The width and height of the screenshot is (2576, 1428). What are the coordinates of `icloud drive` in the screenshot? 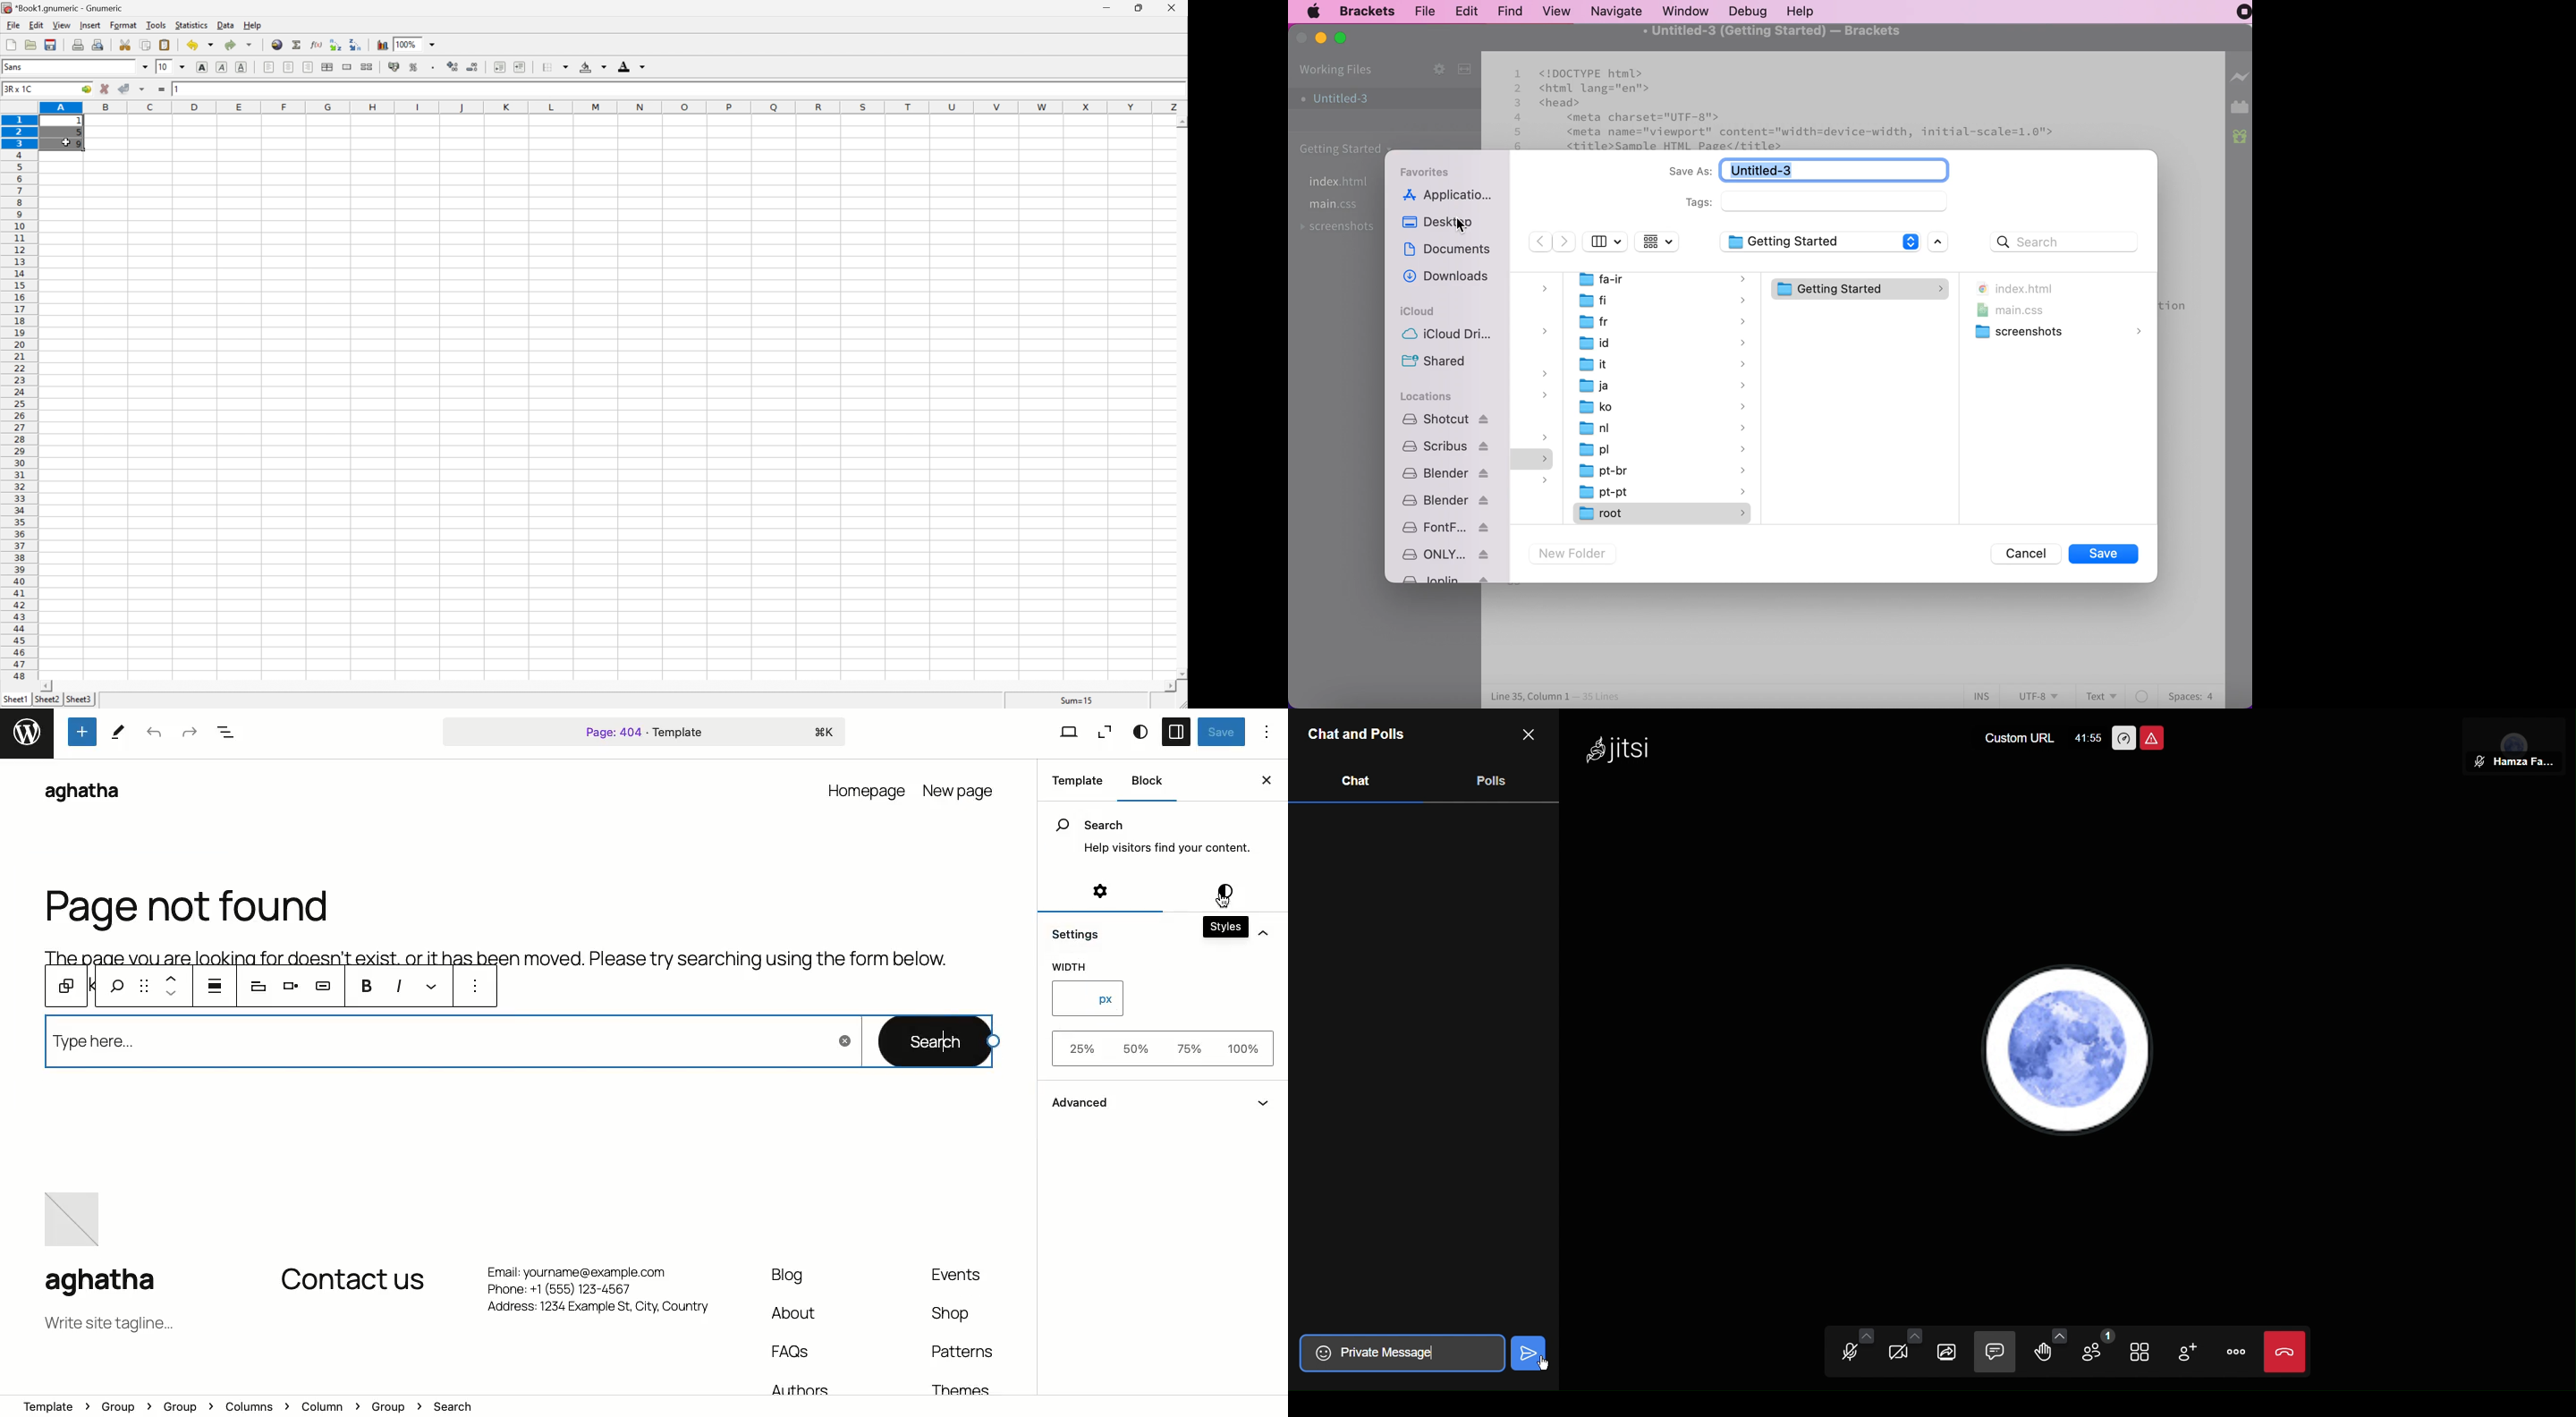 It's located at (1444, 337).